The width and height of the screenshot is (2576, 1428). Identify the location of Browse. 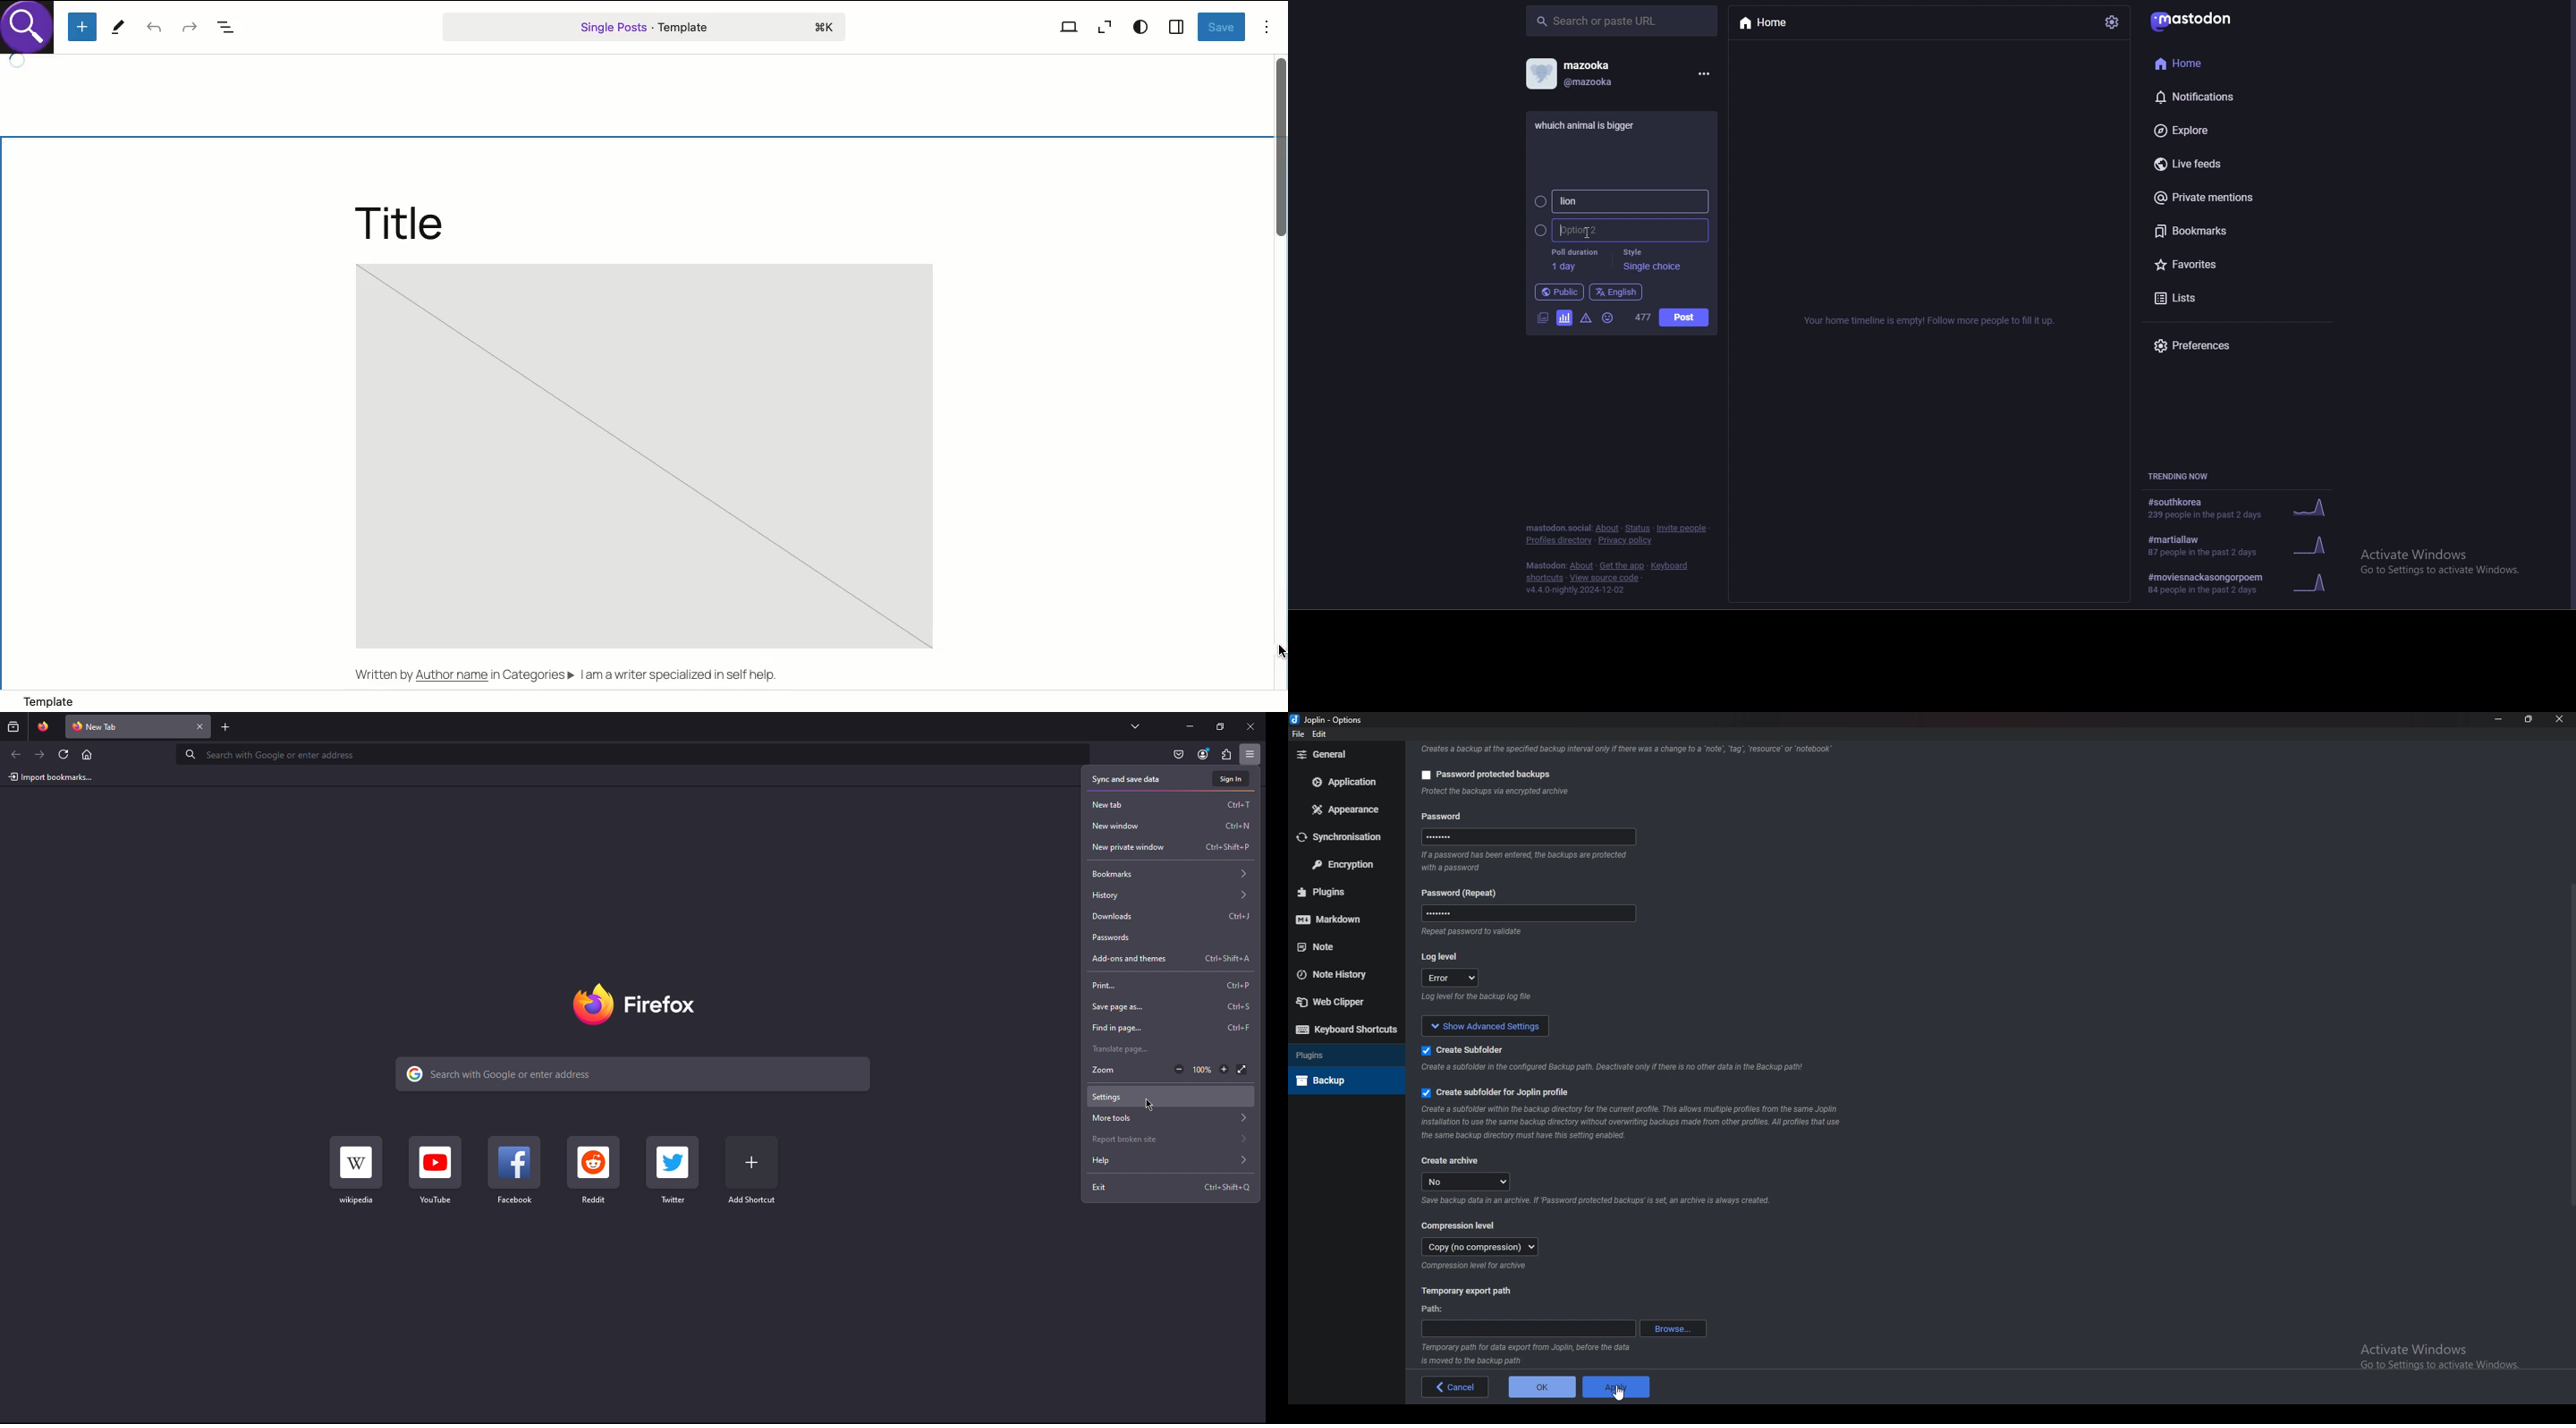
(1672, 1329).